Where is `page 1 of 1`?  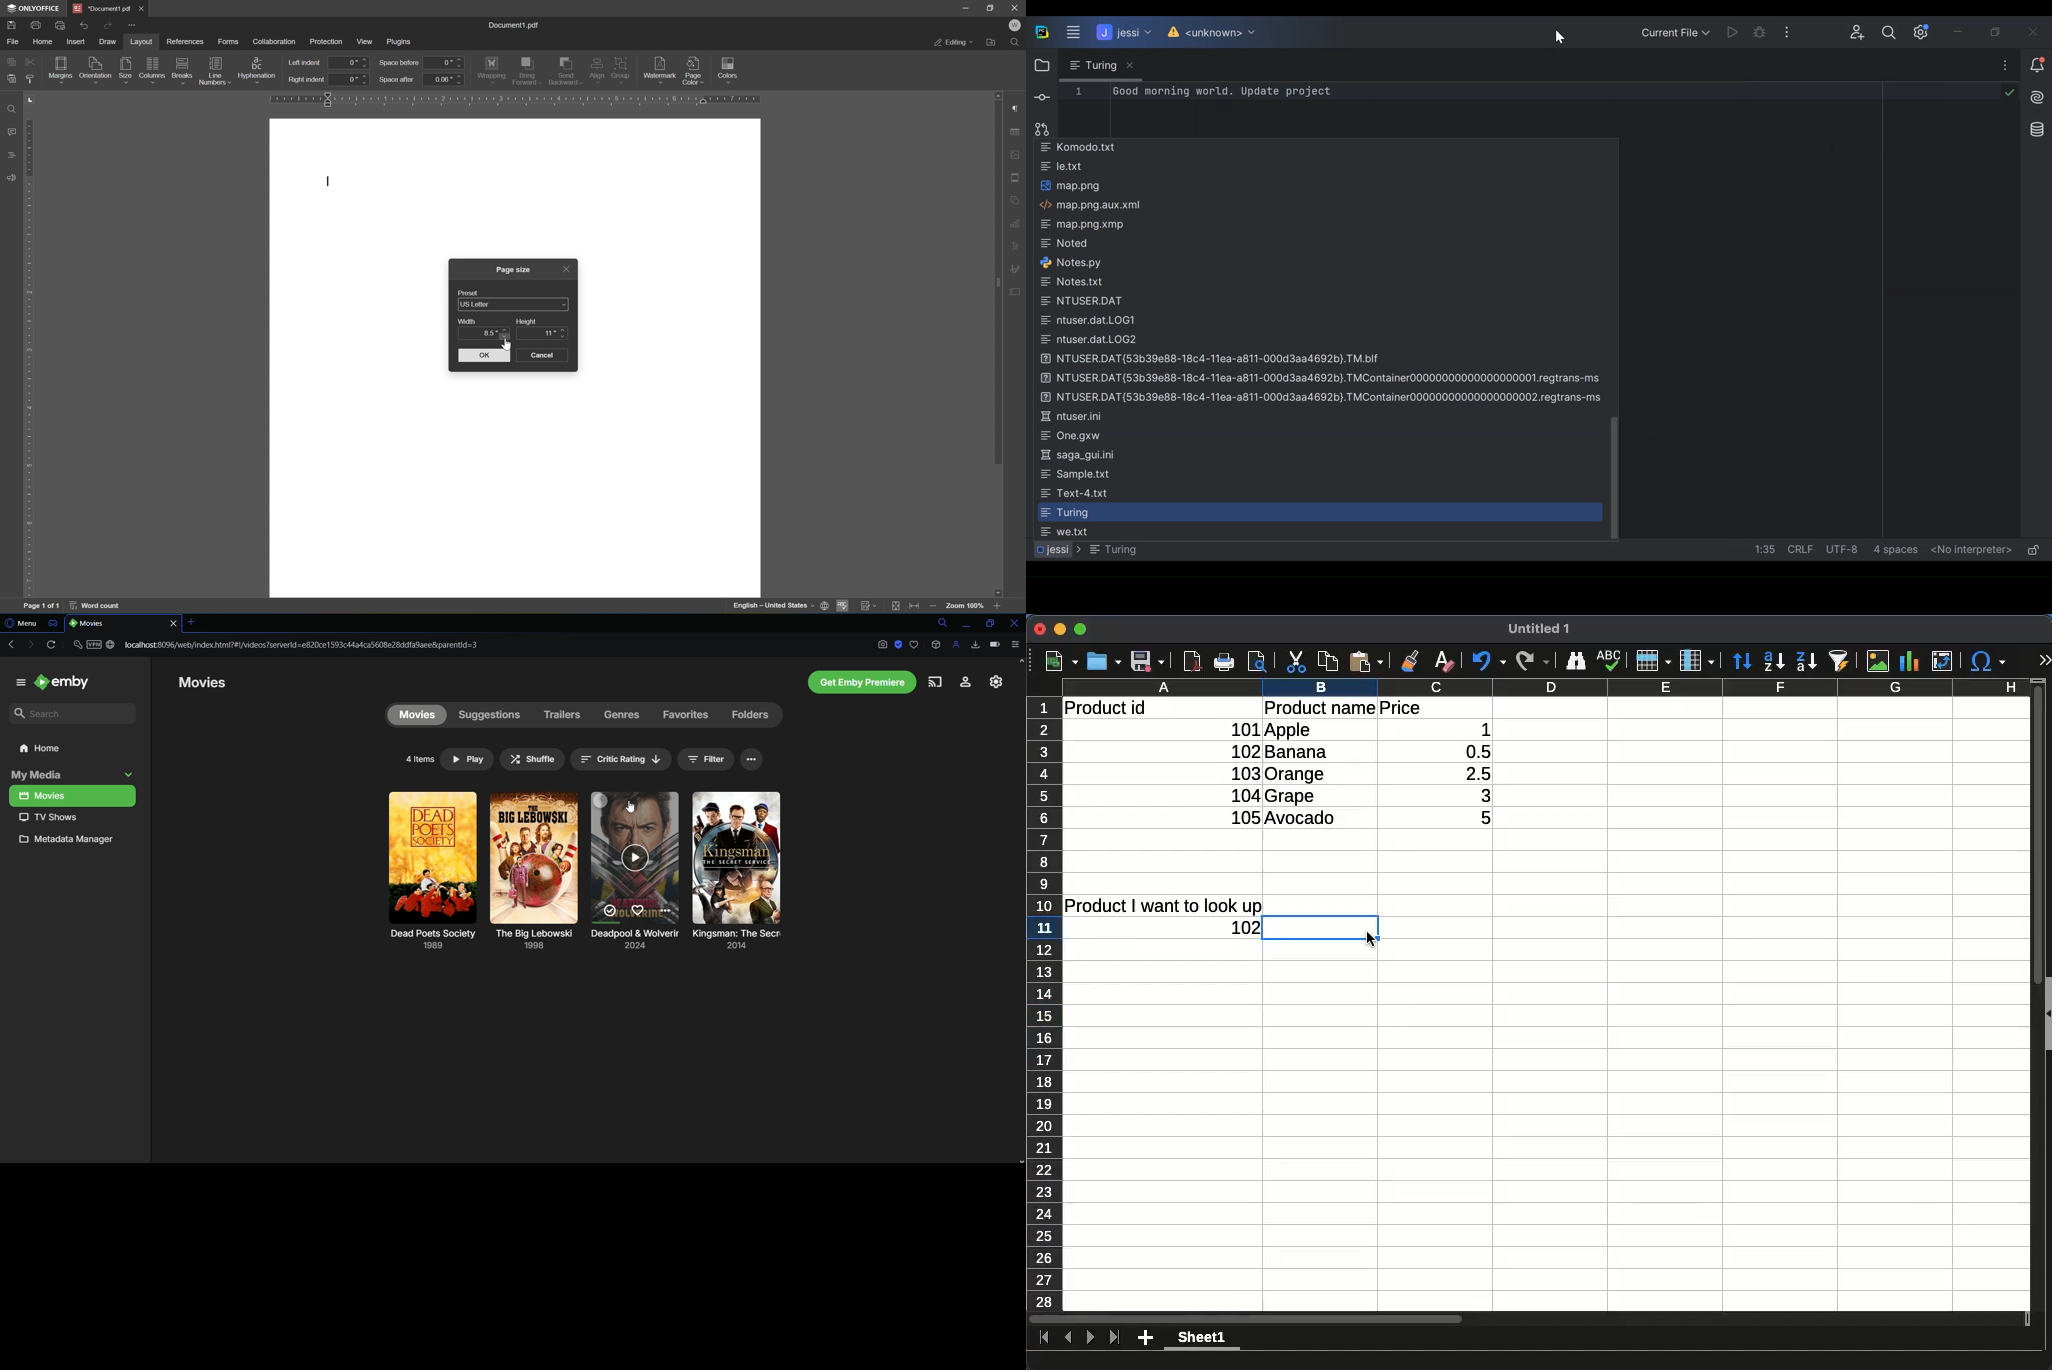
page 1 of 1 is located at coordinates (43, 608).